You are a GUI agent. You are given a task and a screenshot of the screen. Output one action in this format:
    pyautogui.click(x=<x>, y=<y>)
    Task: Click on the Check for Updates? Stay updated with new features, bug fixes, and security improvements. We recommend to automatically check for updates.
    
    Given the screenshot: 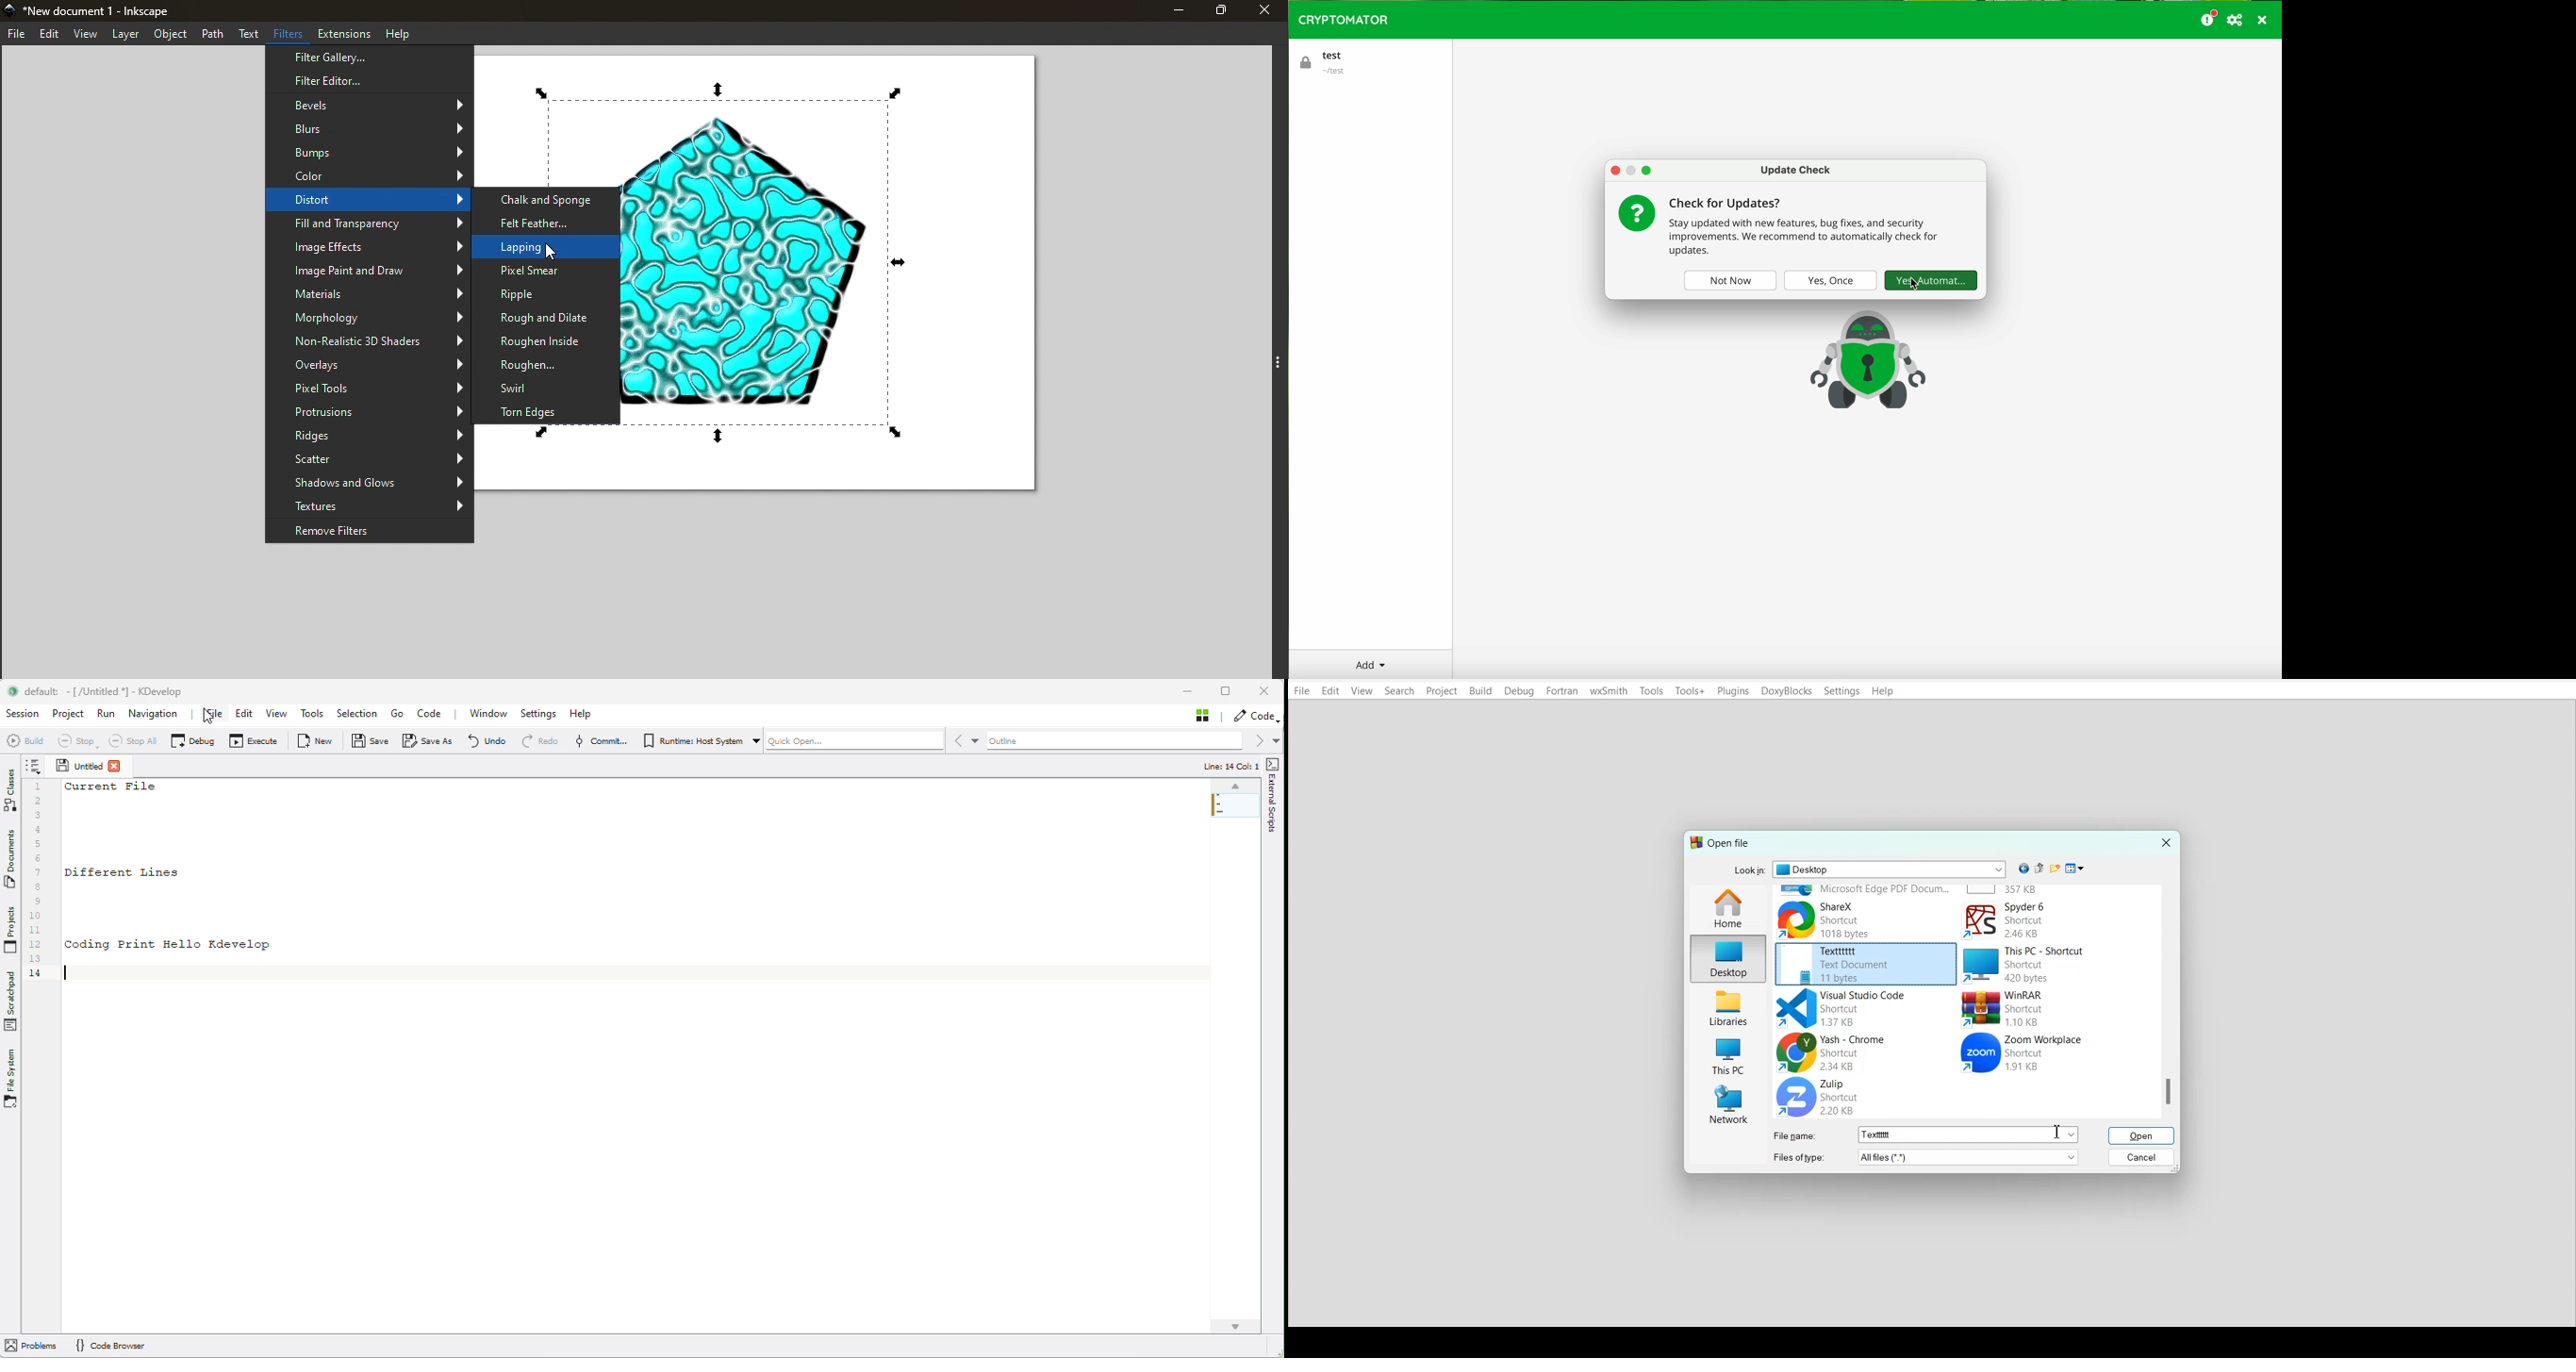 What is the action you would take?
    pyautogui.click(x=1815, y=226)
    